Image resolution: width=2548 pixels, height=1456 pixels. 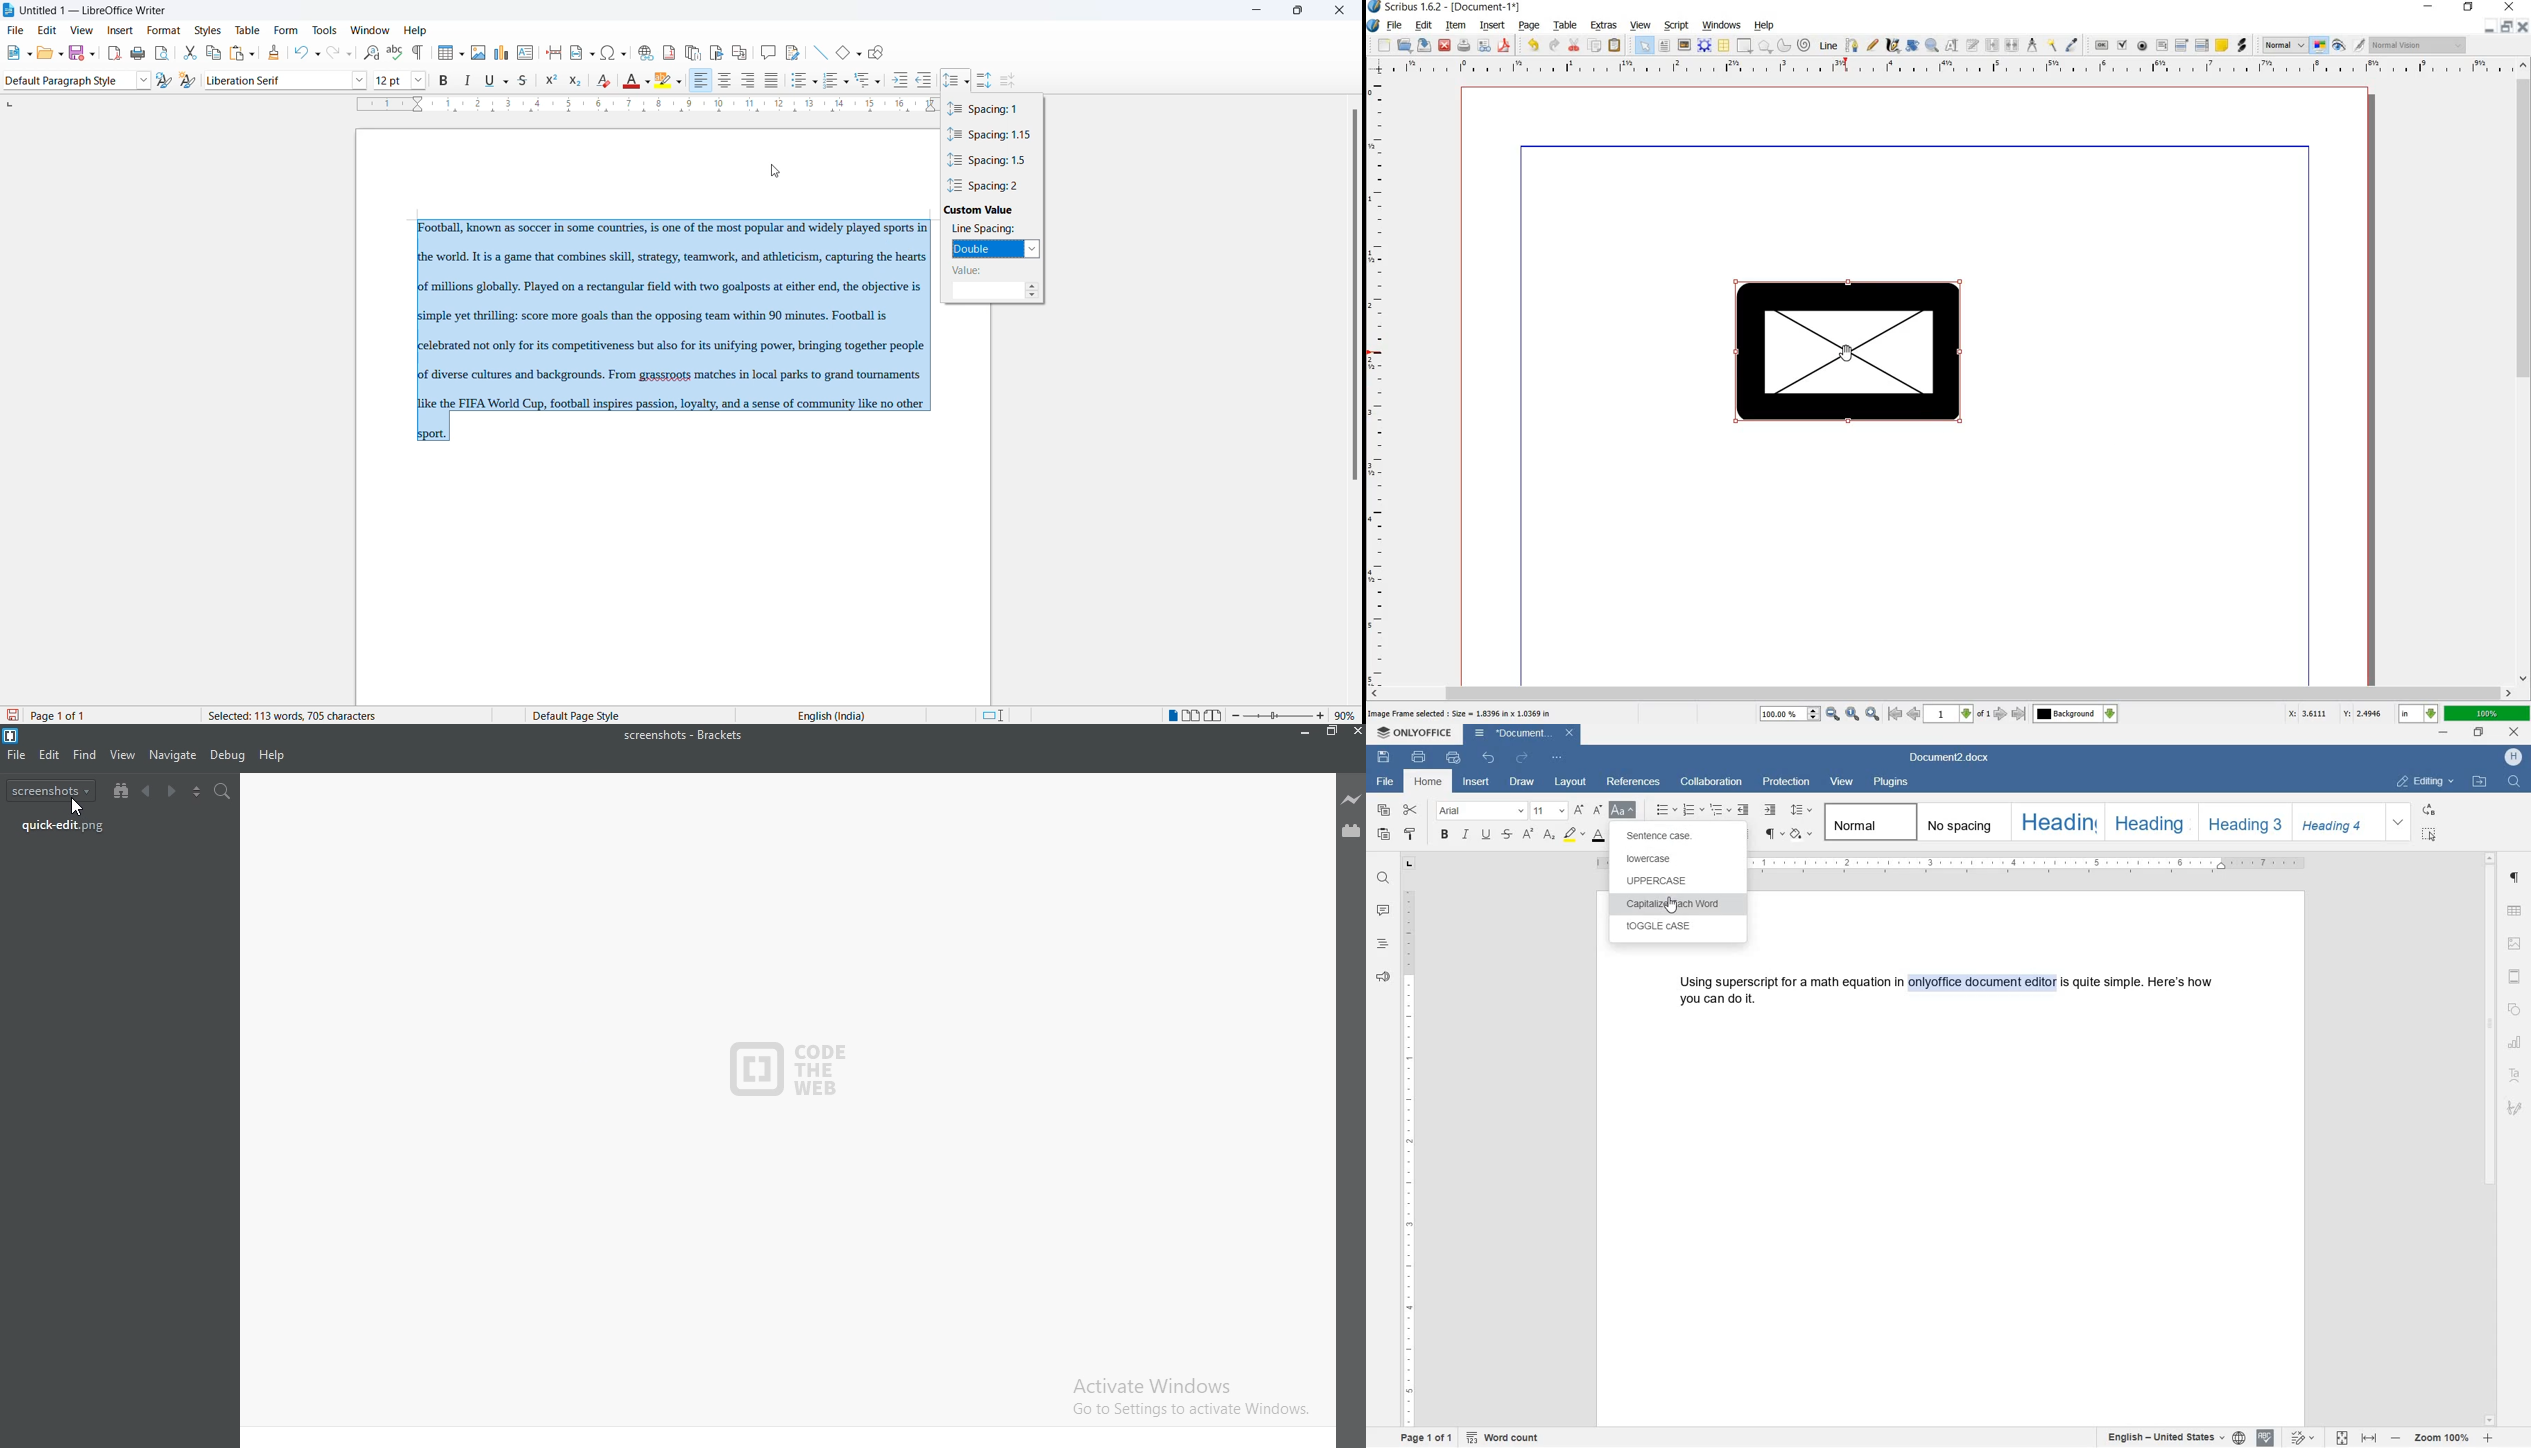 I want to click on save, so click(x=1424, y=46).